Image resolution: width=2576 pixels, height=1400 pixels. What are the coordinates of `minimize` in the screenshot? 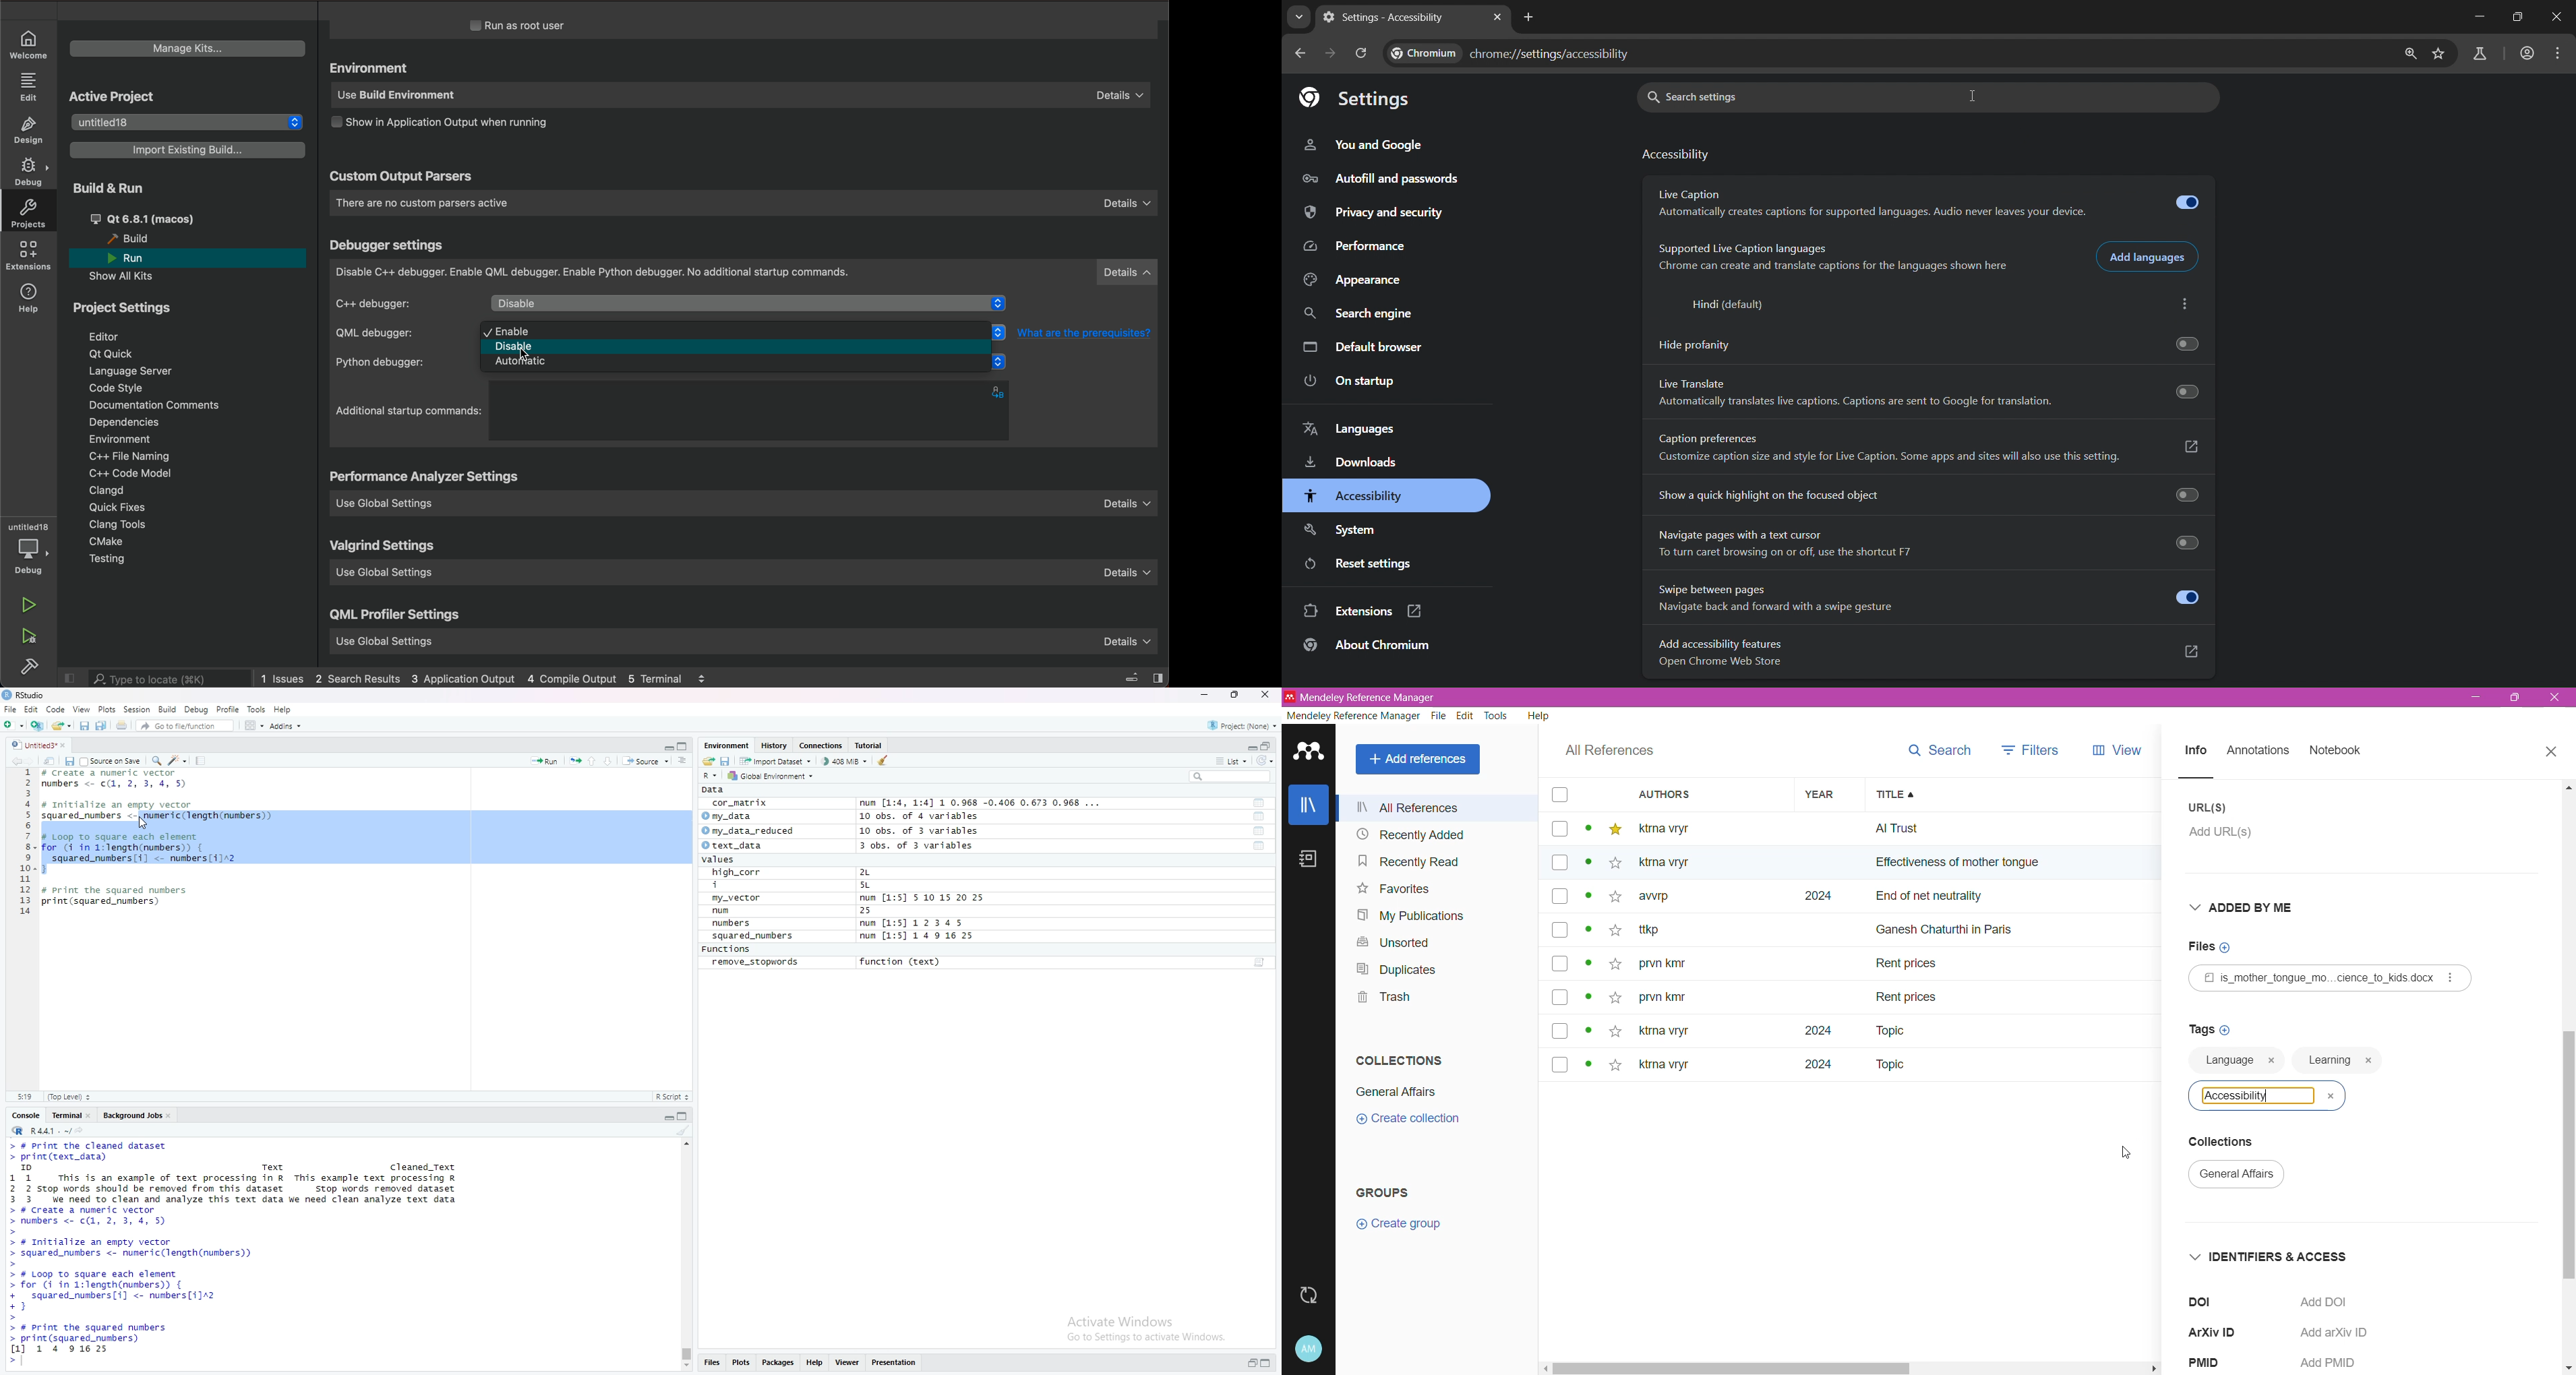 It's located at (1204, 695).